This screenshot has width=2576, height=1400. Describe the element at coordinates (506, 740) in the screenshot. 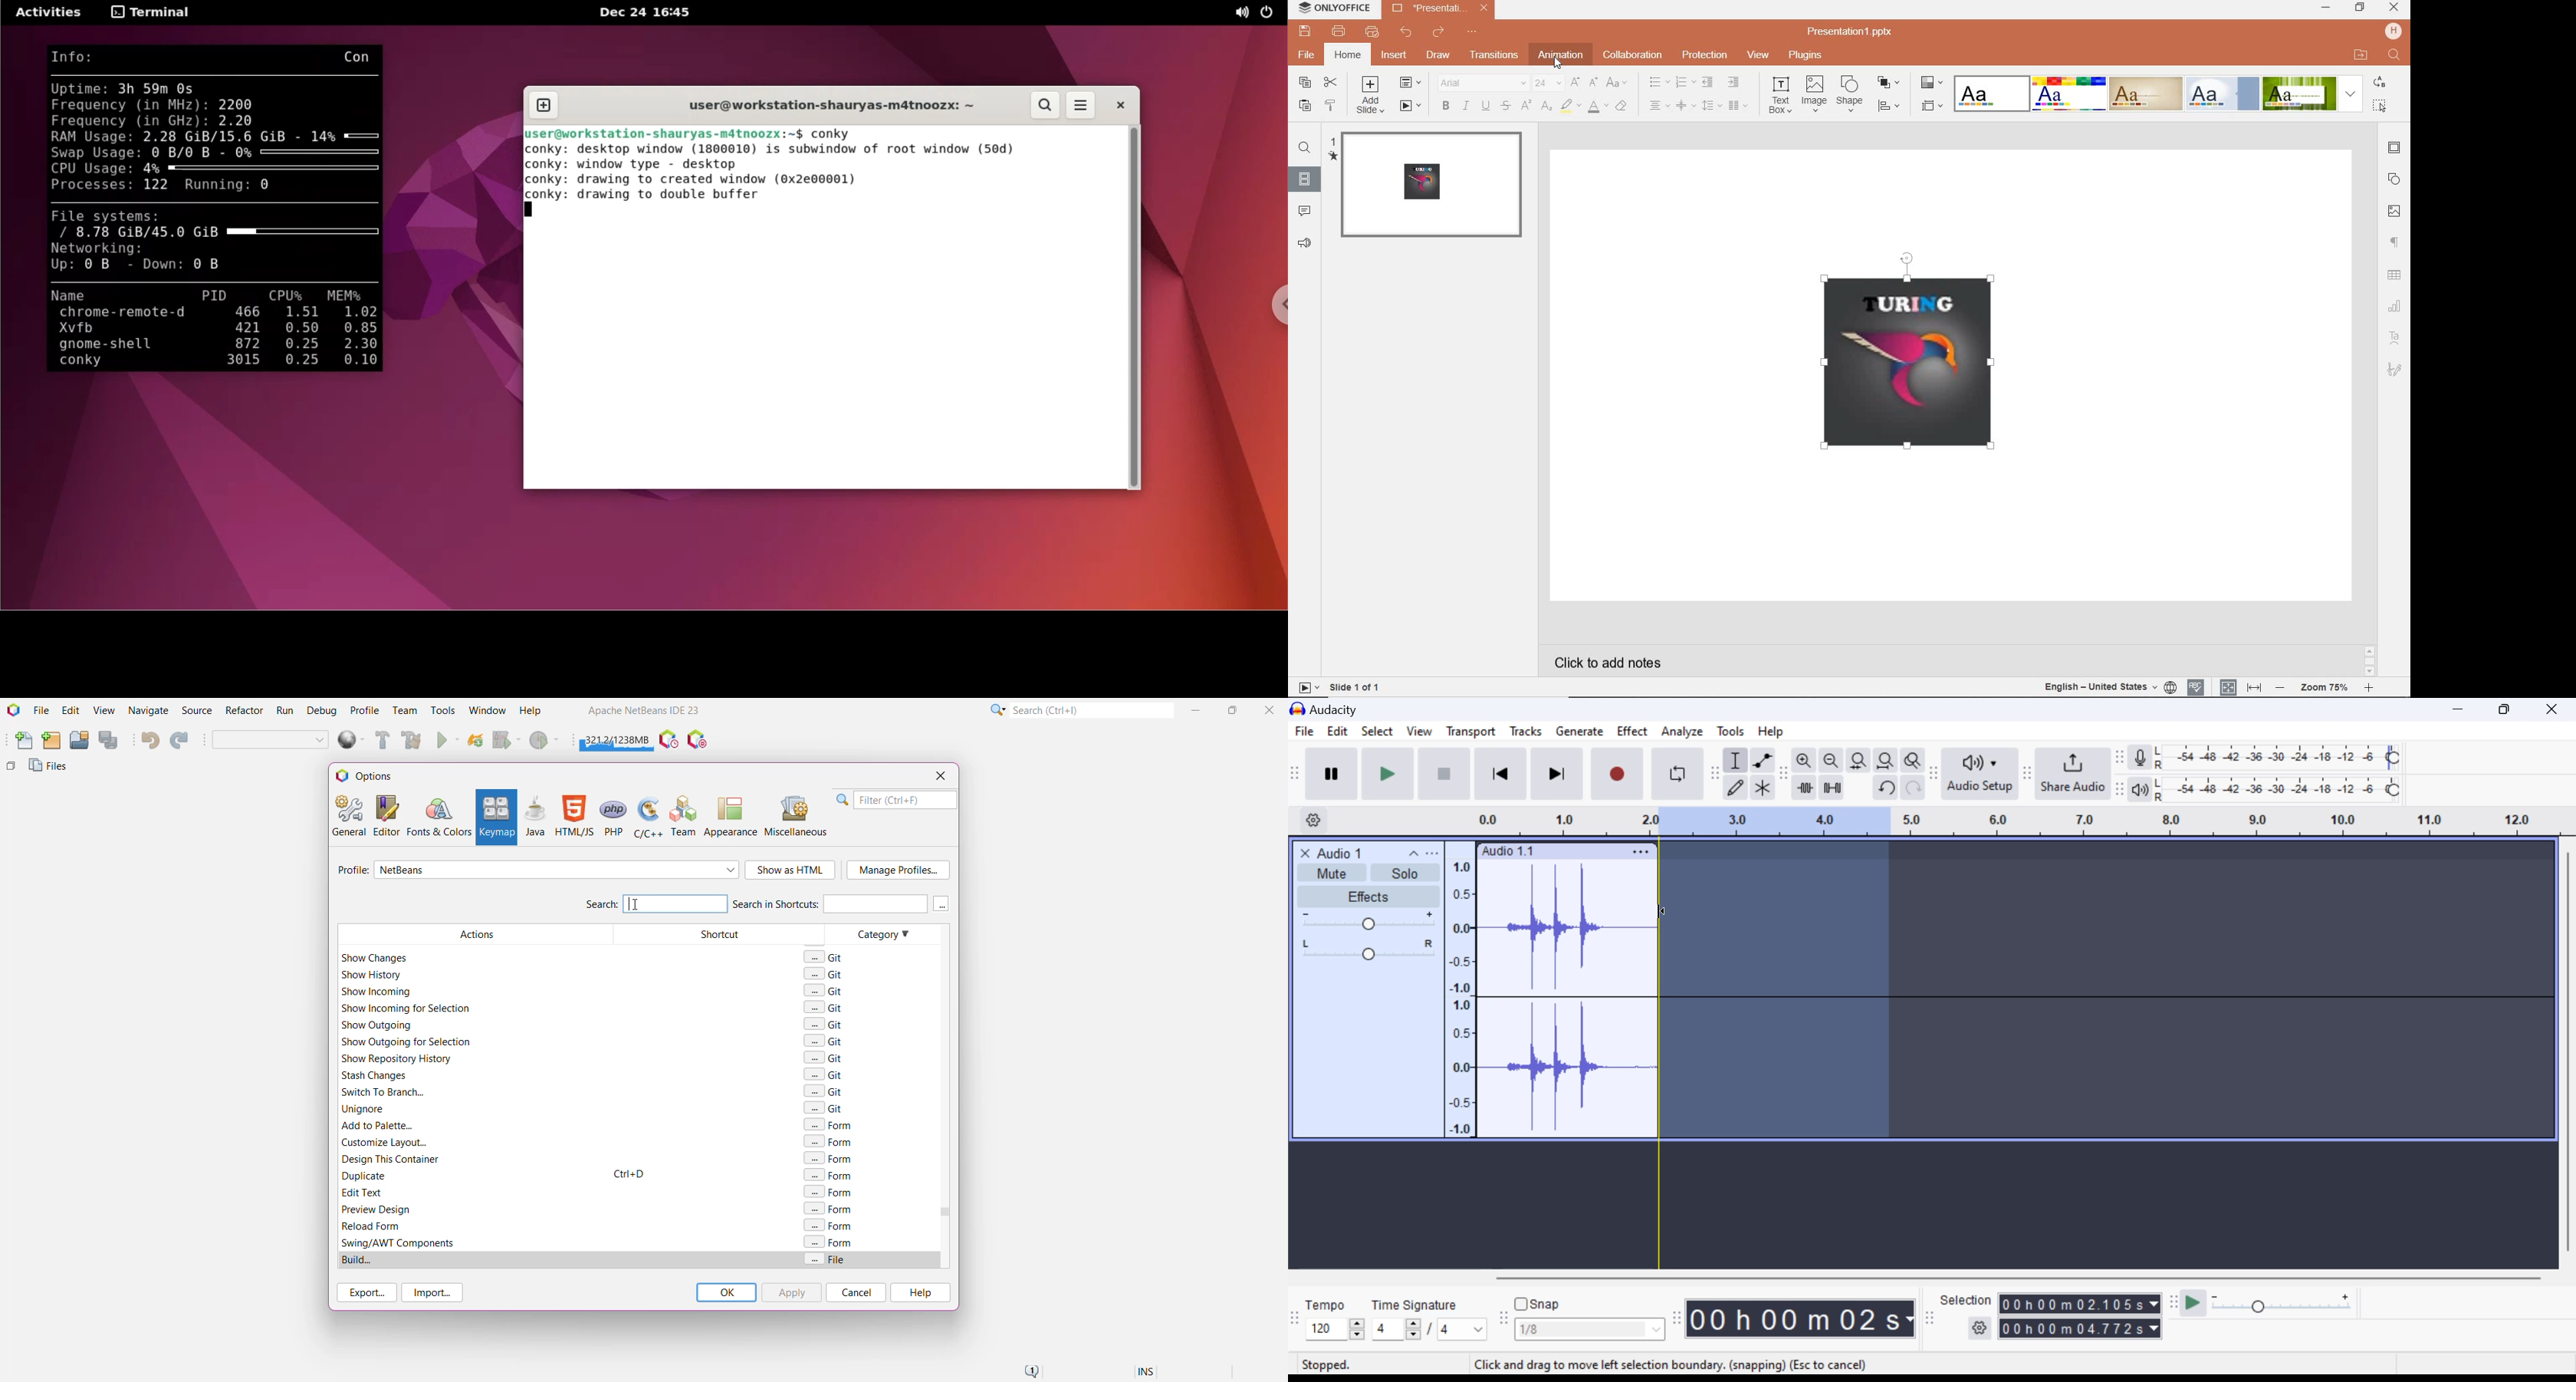

I see `Debug Main Project` at that location.